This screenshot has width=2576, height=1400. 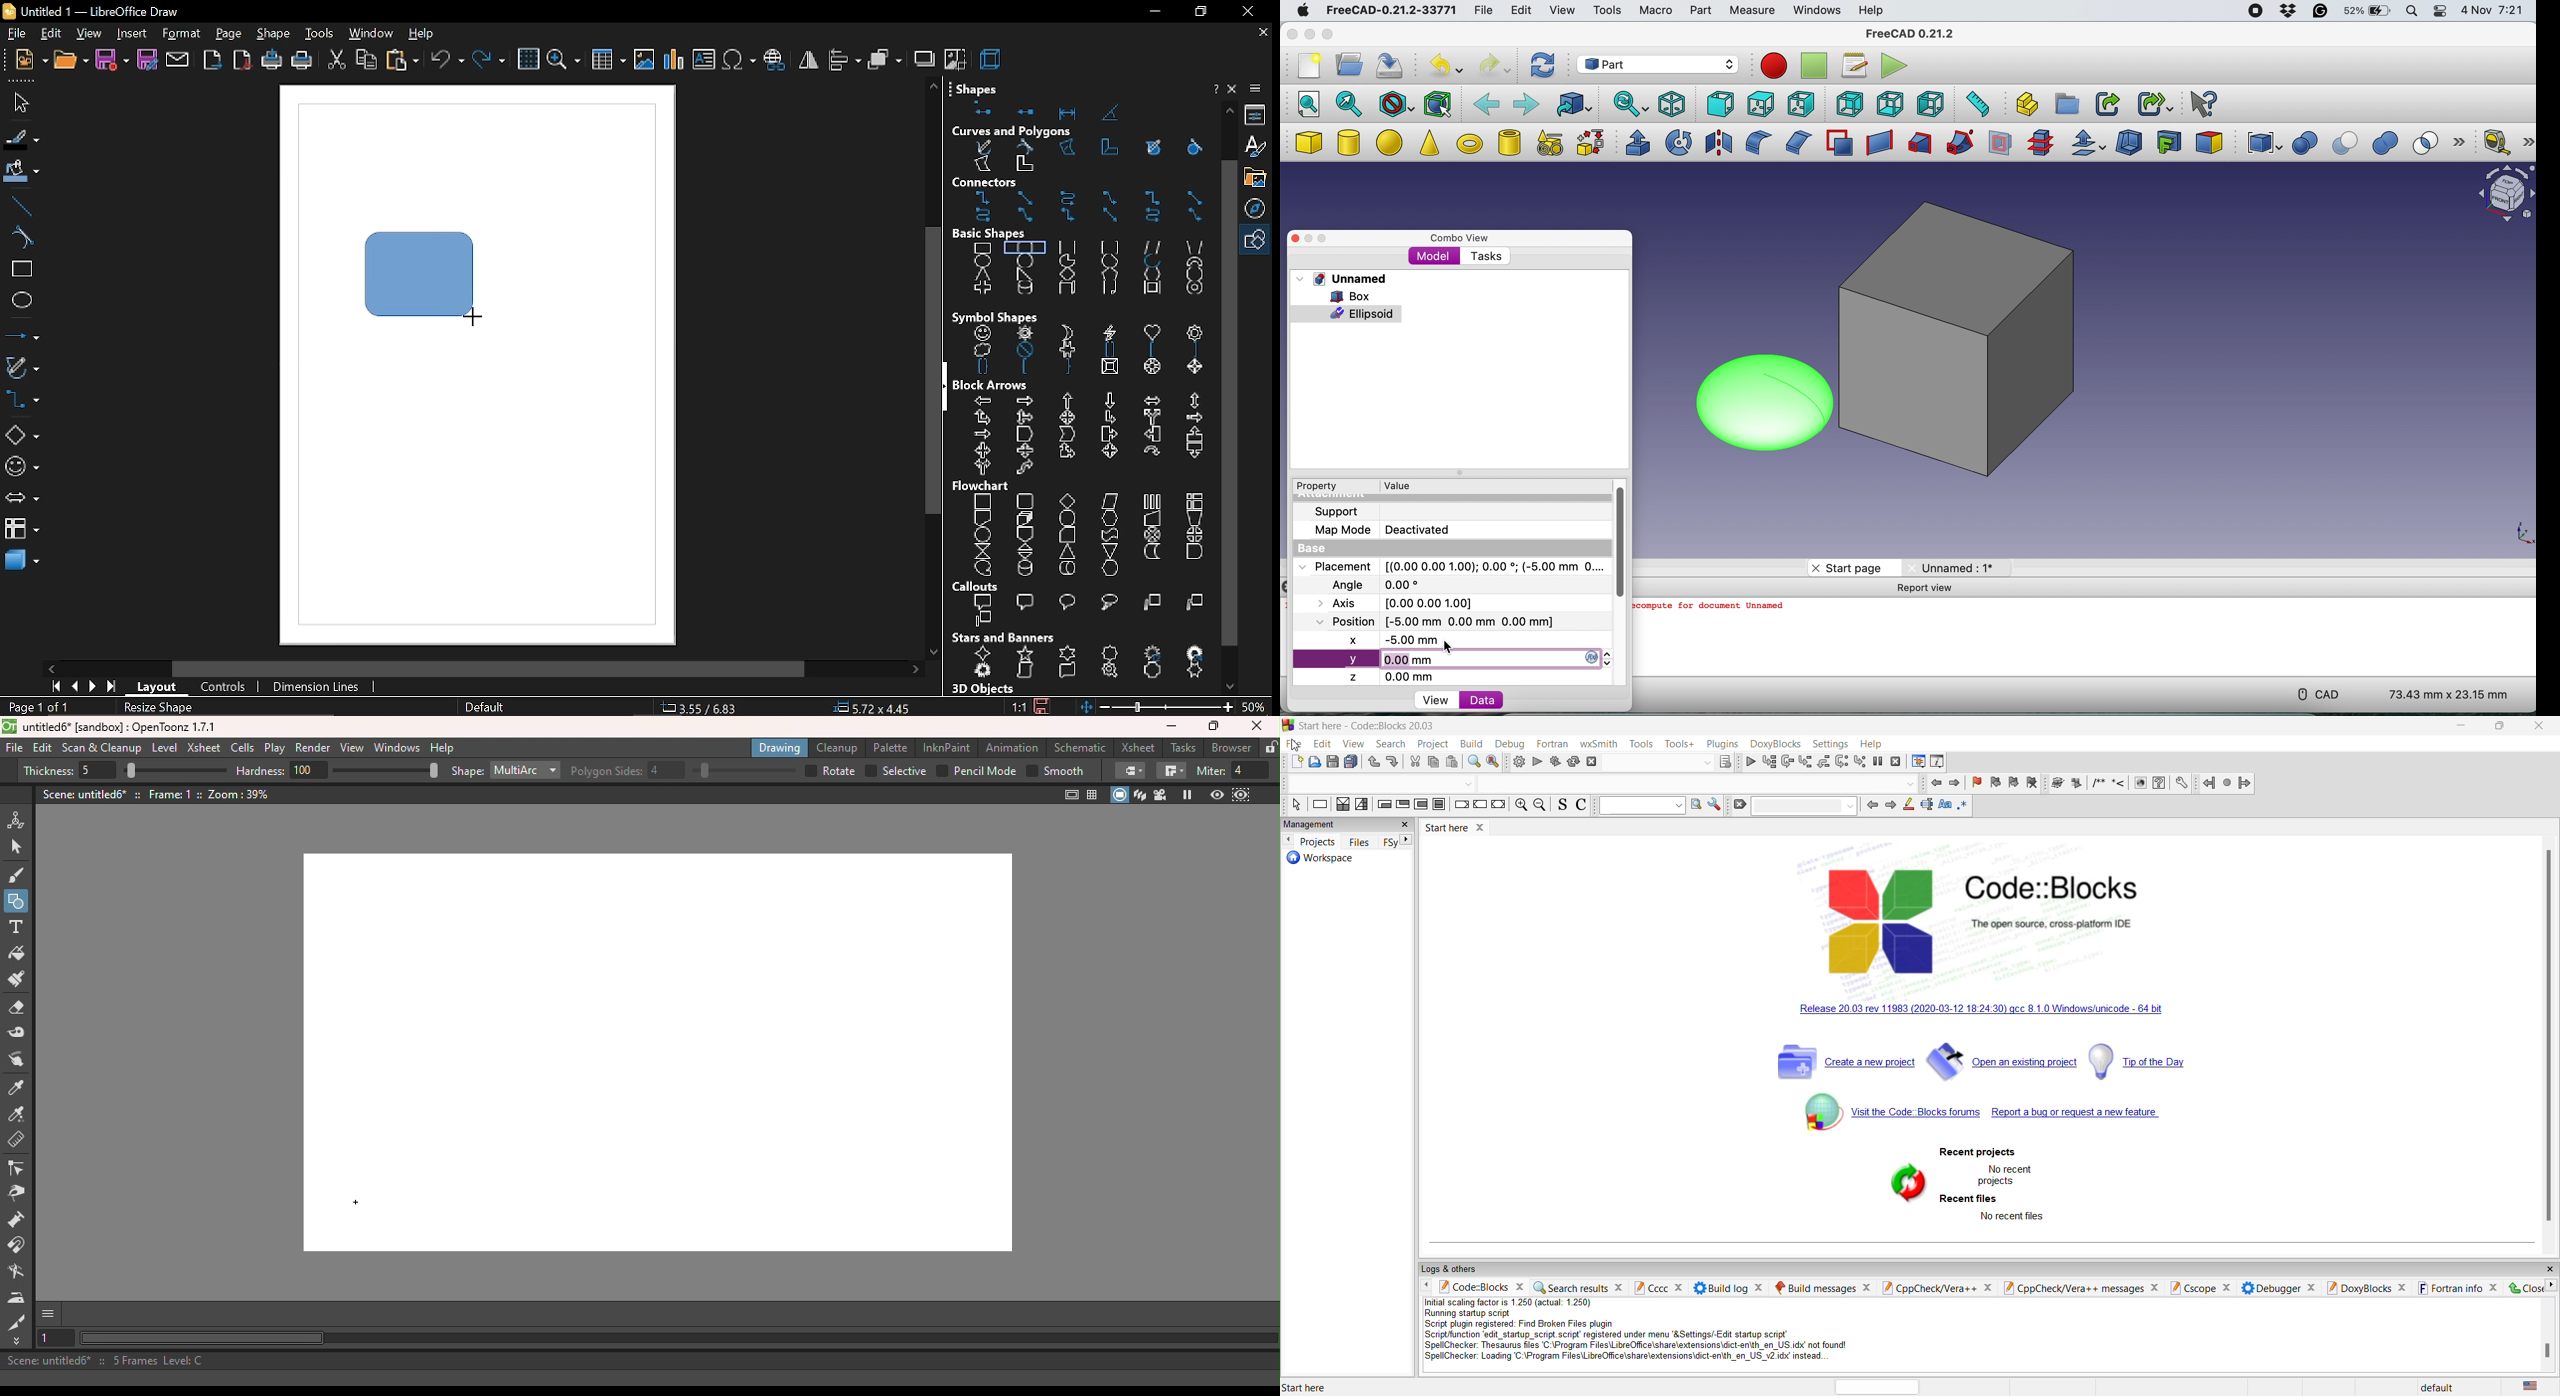 What do you see at coordinates (1700, 12) in the screenshot?
I see `part` at bounding box center [1700, 12].